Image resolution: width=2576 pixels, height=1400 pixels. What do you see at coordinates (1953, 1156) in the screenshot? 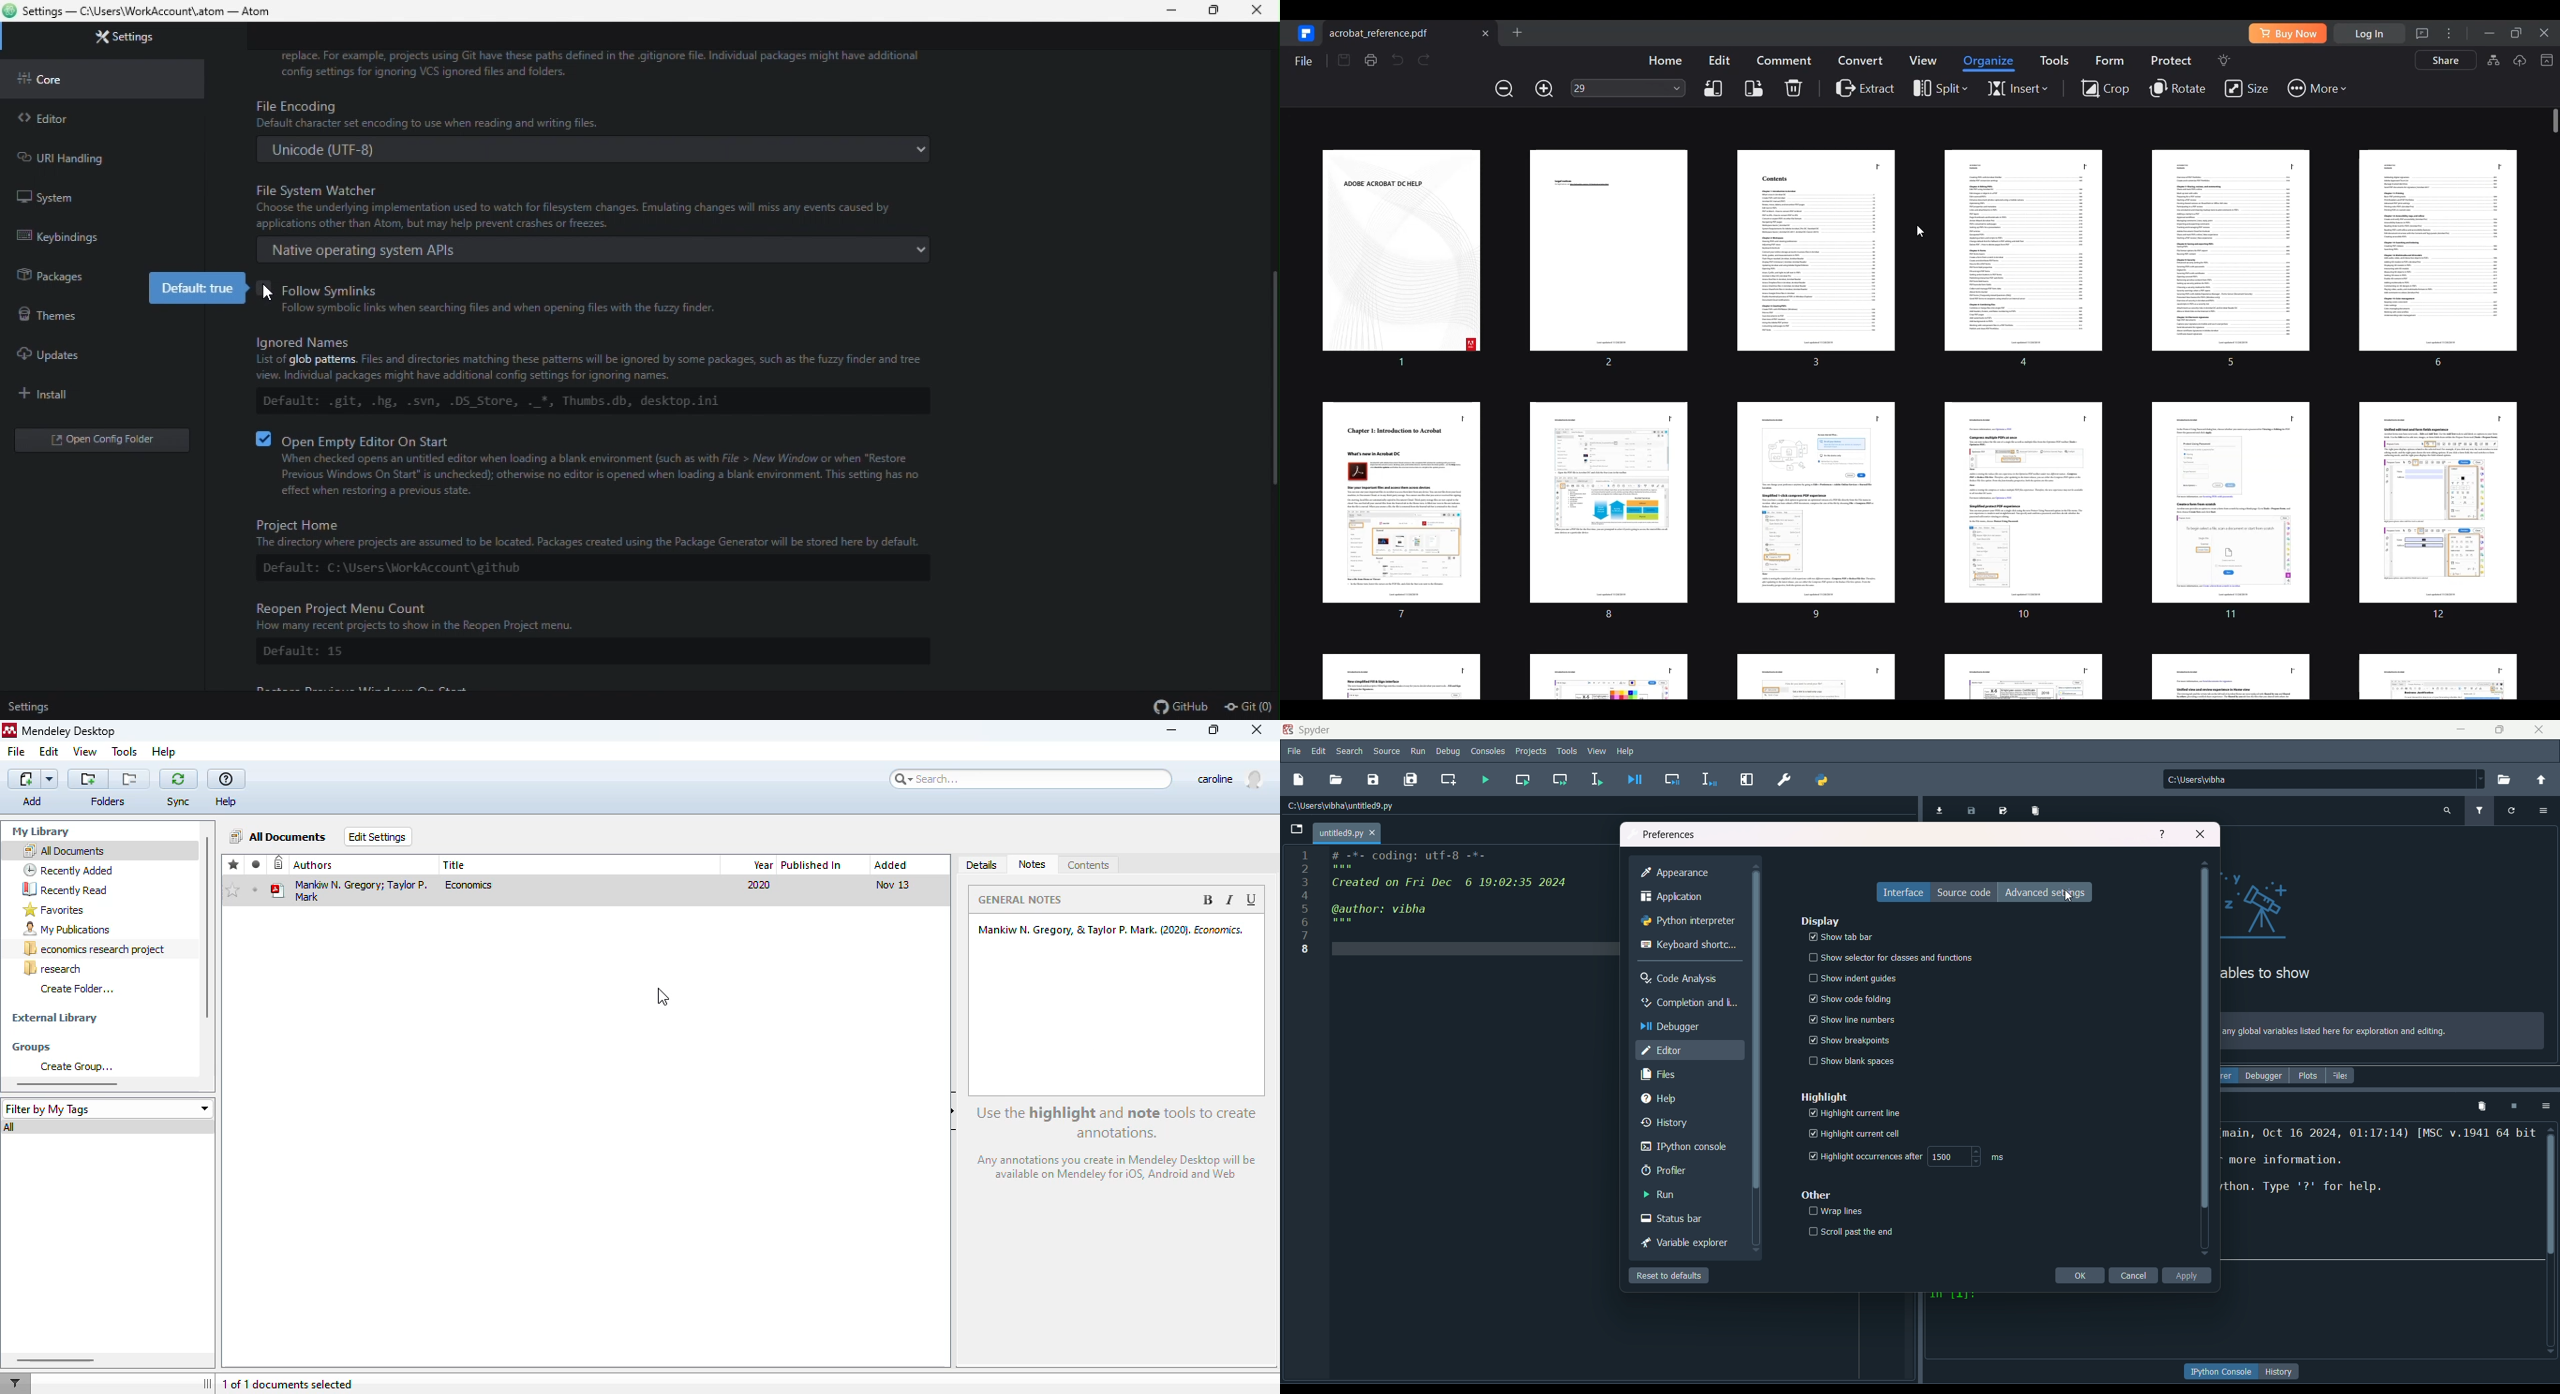
I see `numbers` at bounding box center [1953, 1156].